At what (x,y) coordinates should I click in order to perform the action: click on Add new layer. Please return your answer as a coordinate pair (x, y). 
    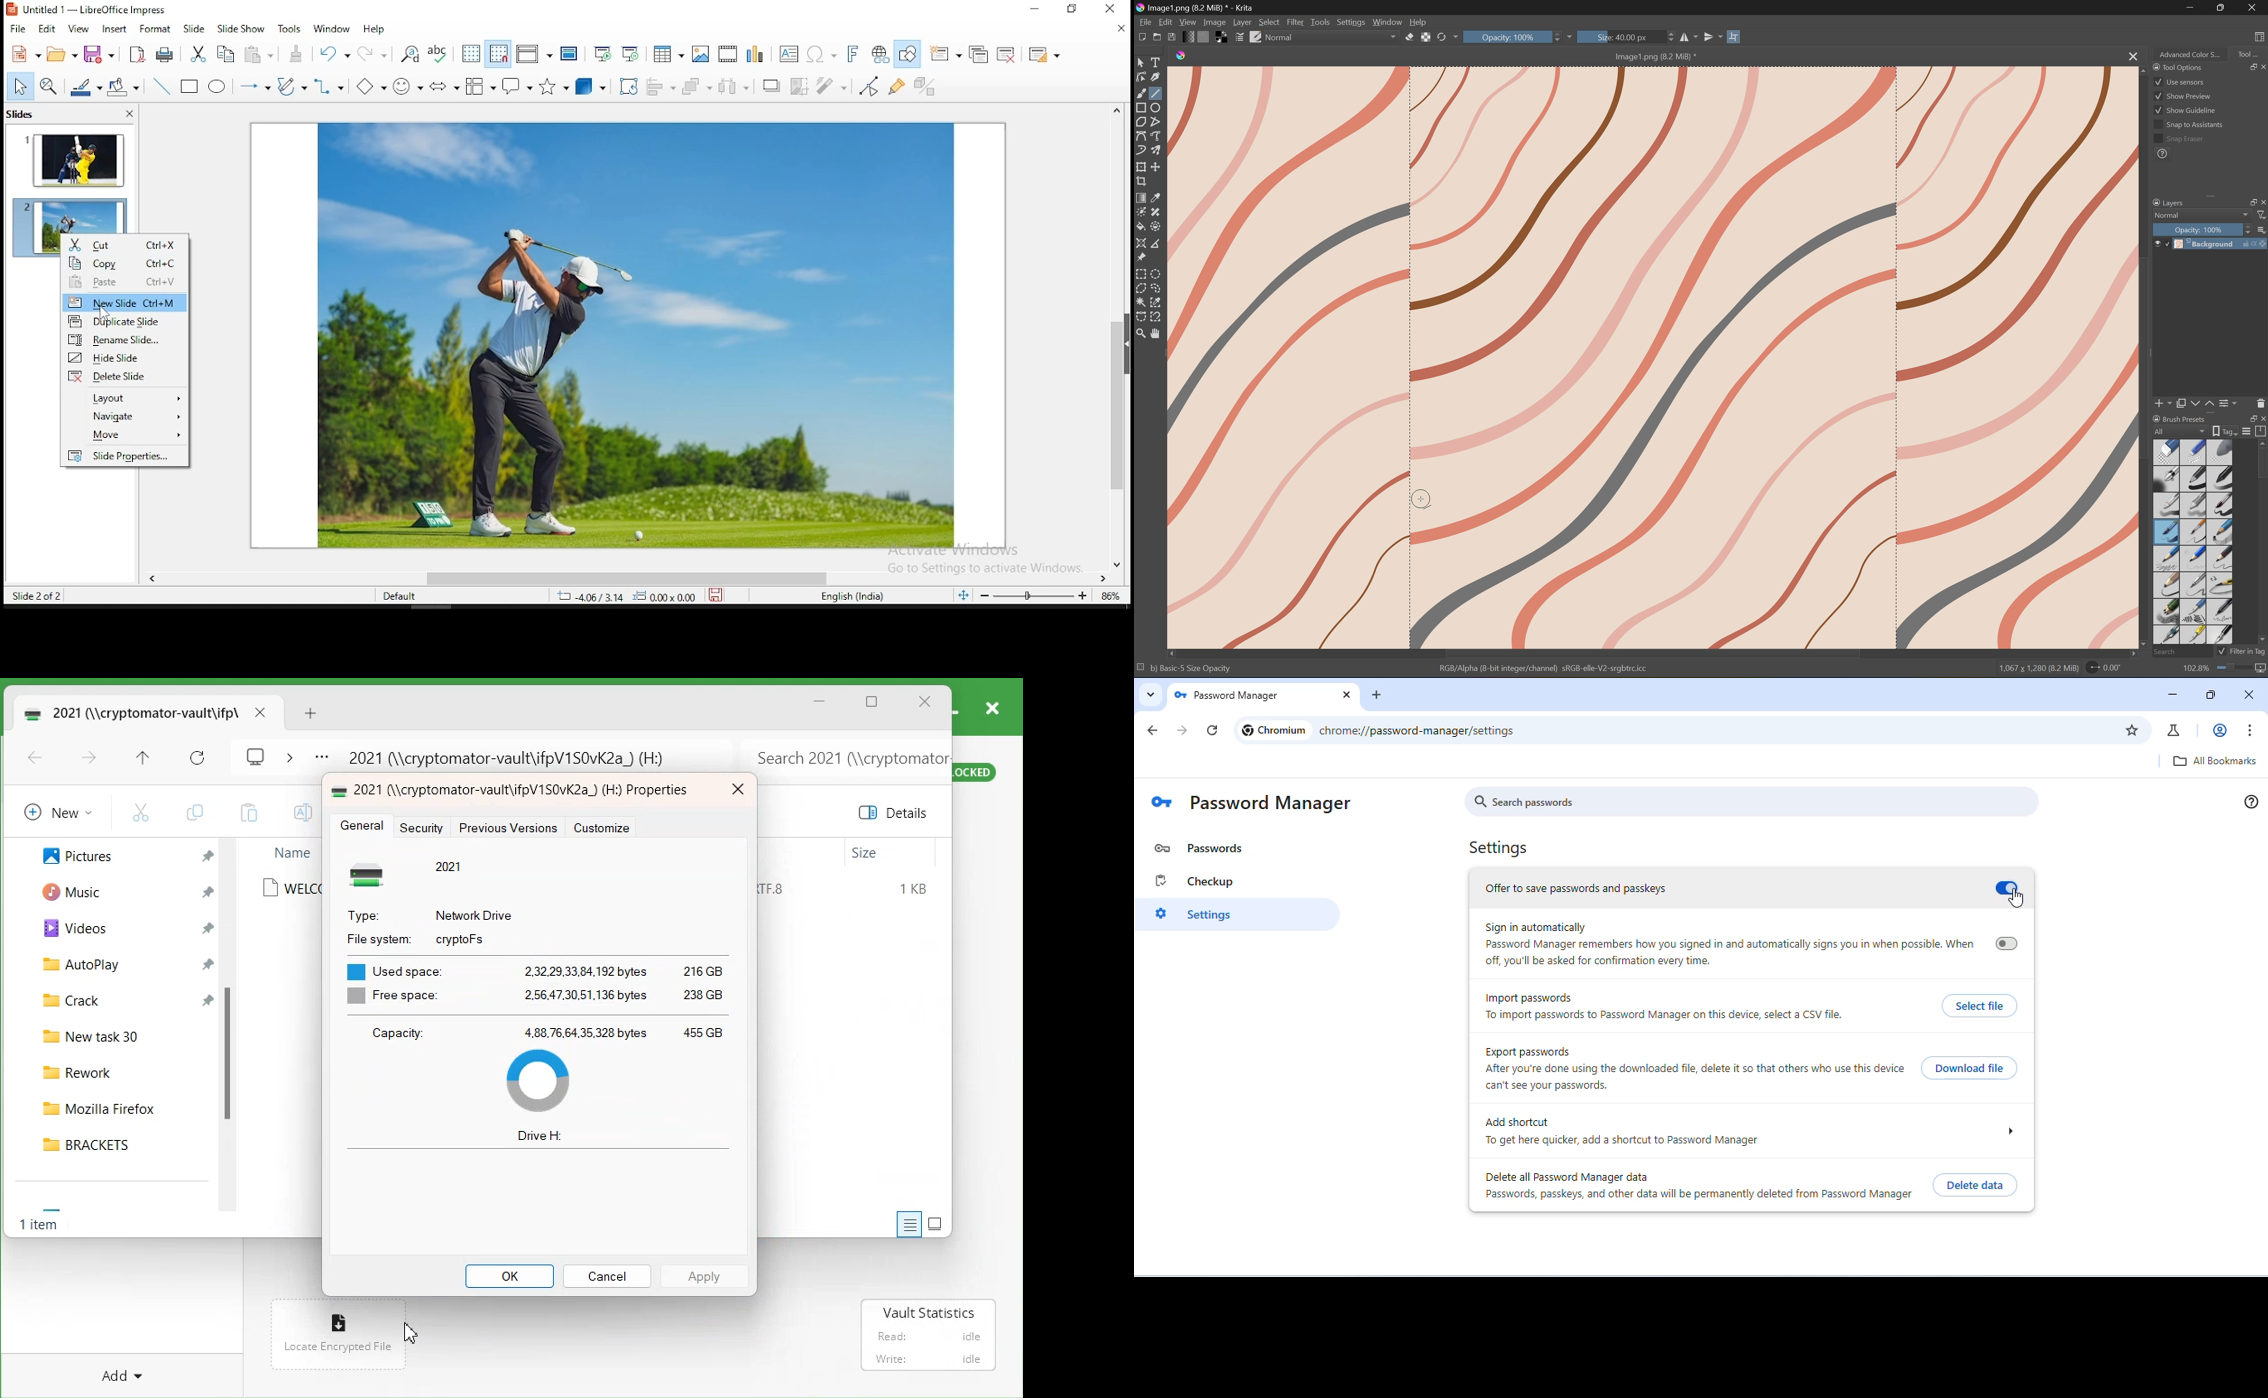
    Looking at the image, I should click on (2164, 403).